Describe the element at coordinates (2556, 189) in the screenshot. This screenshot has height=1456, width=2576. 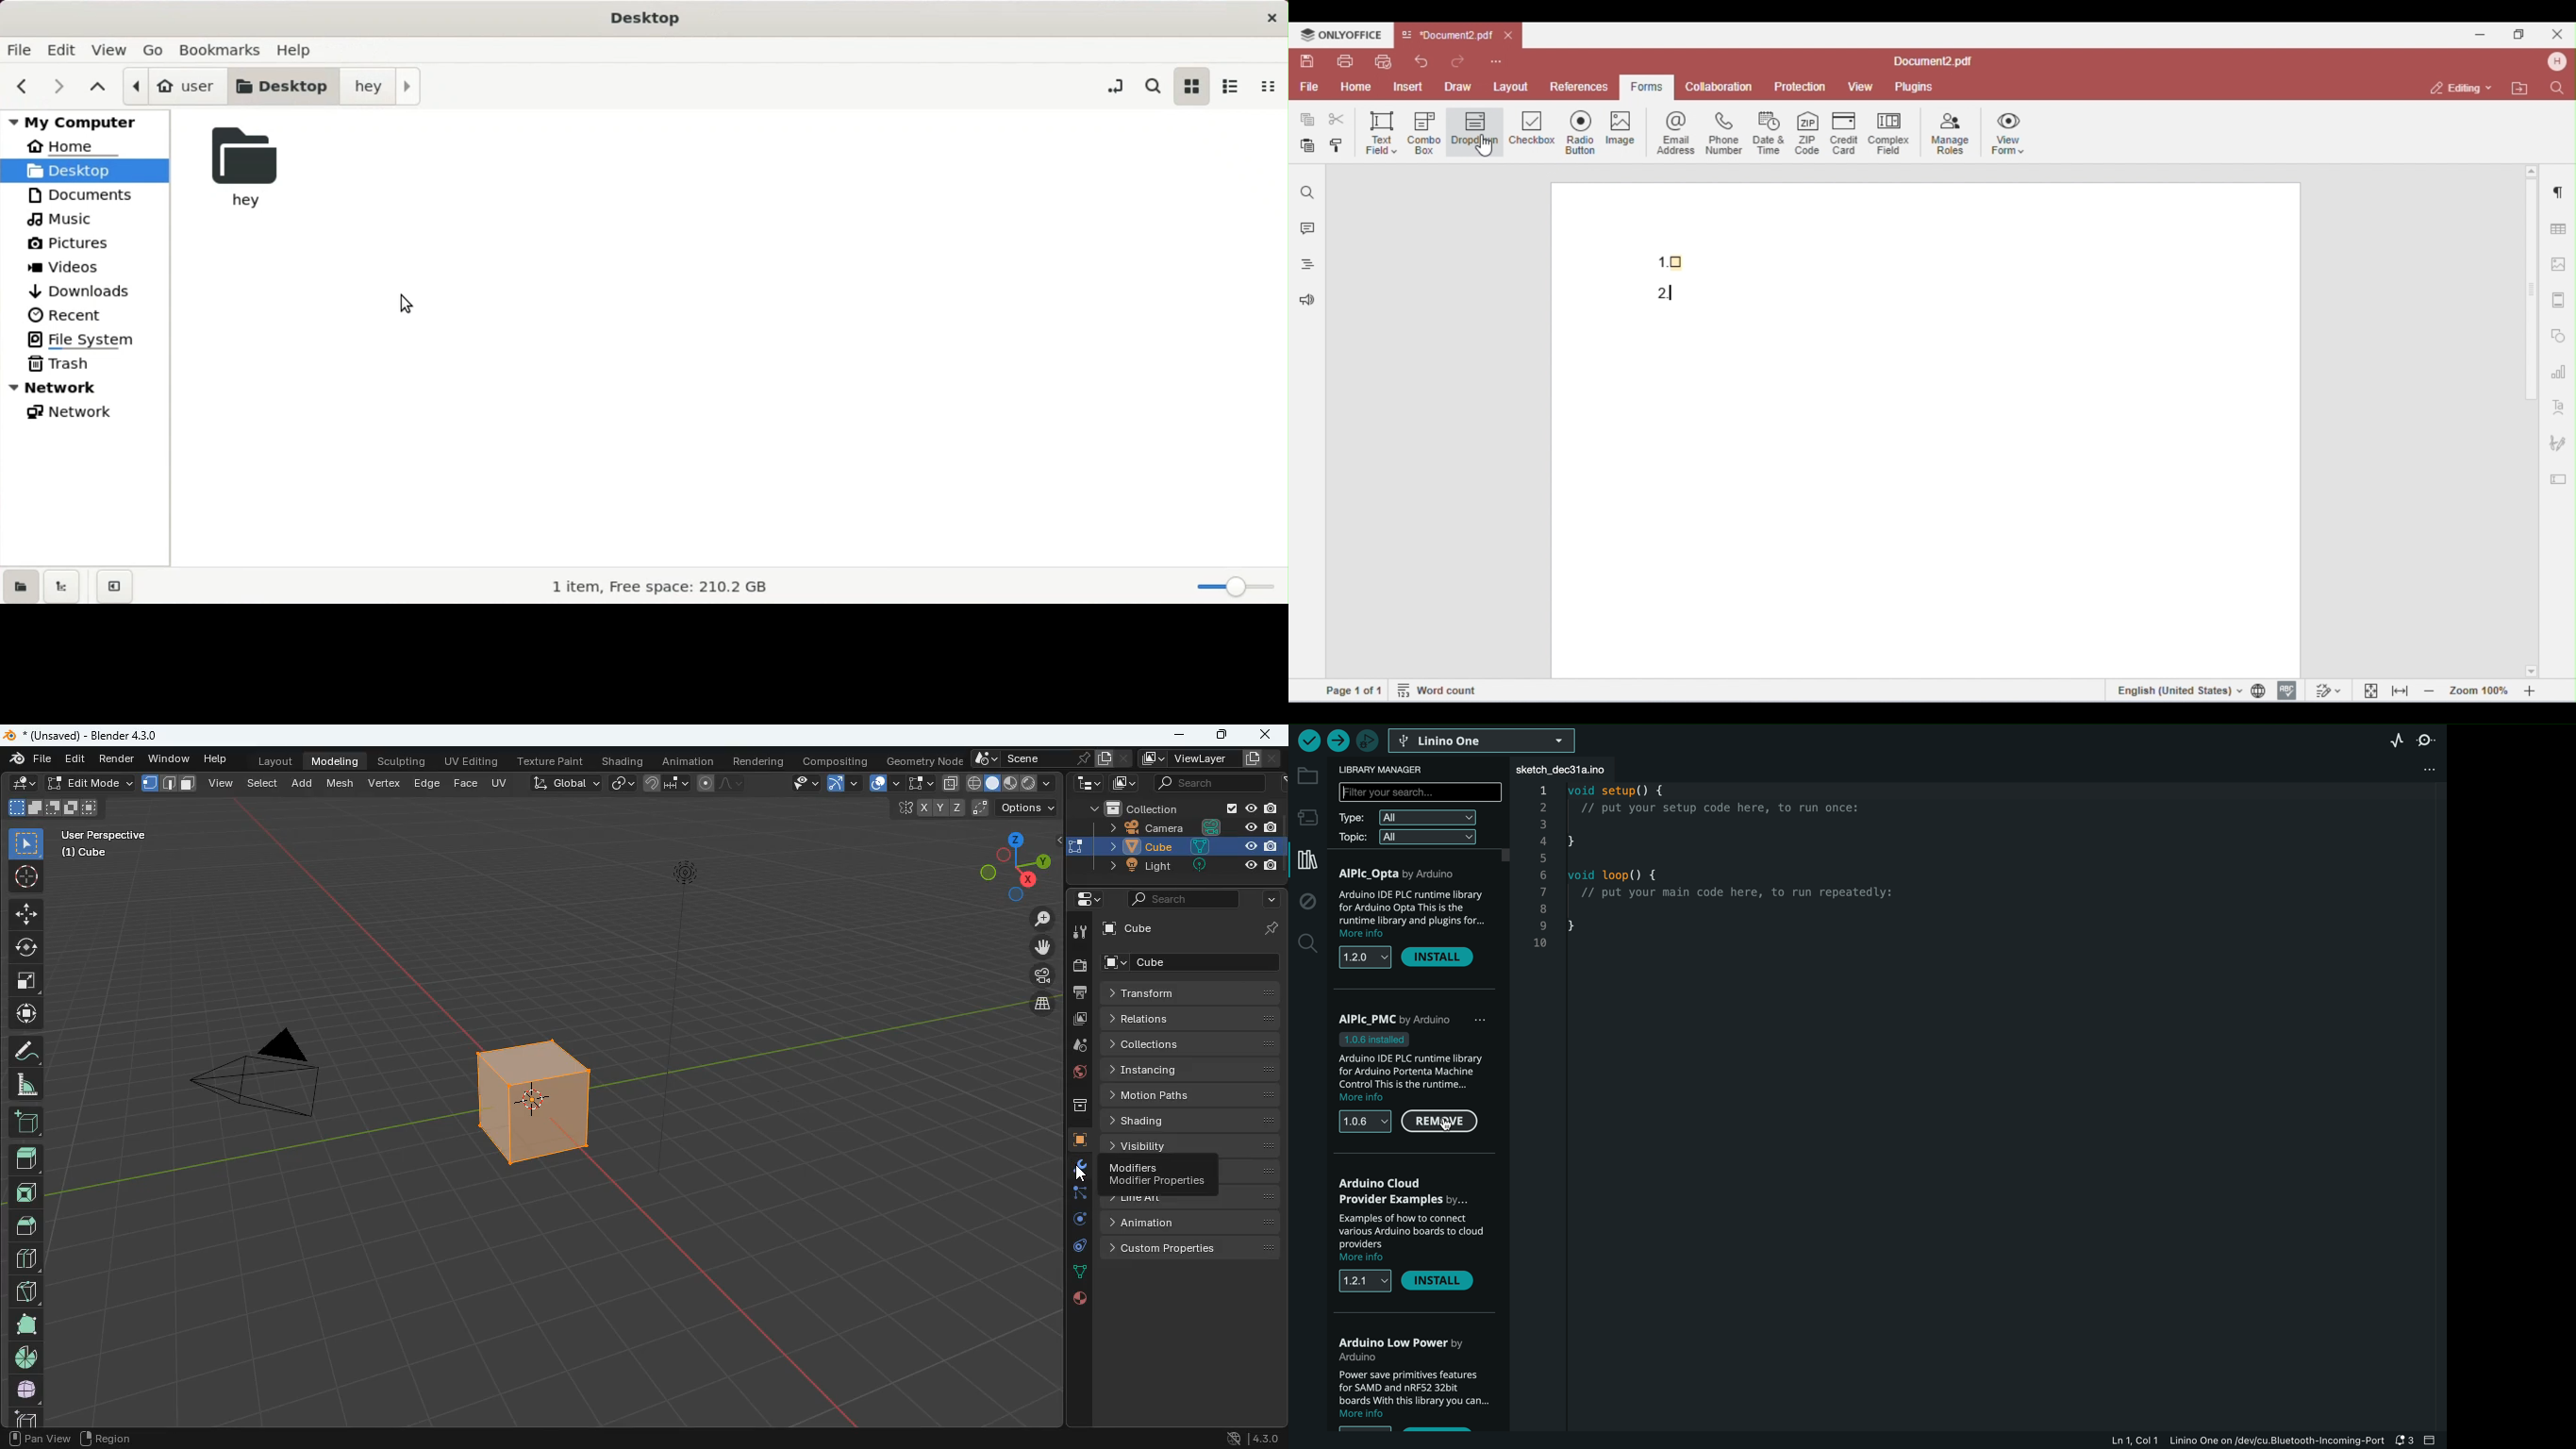
I see `paragraph settings` at that location.